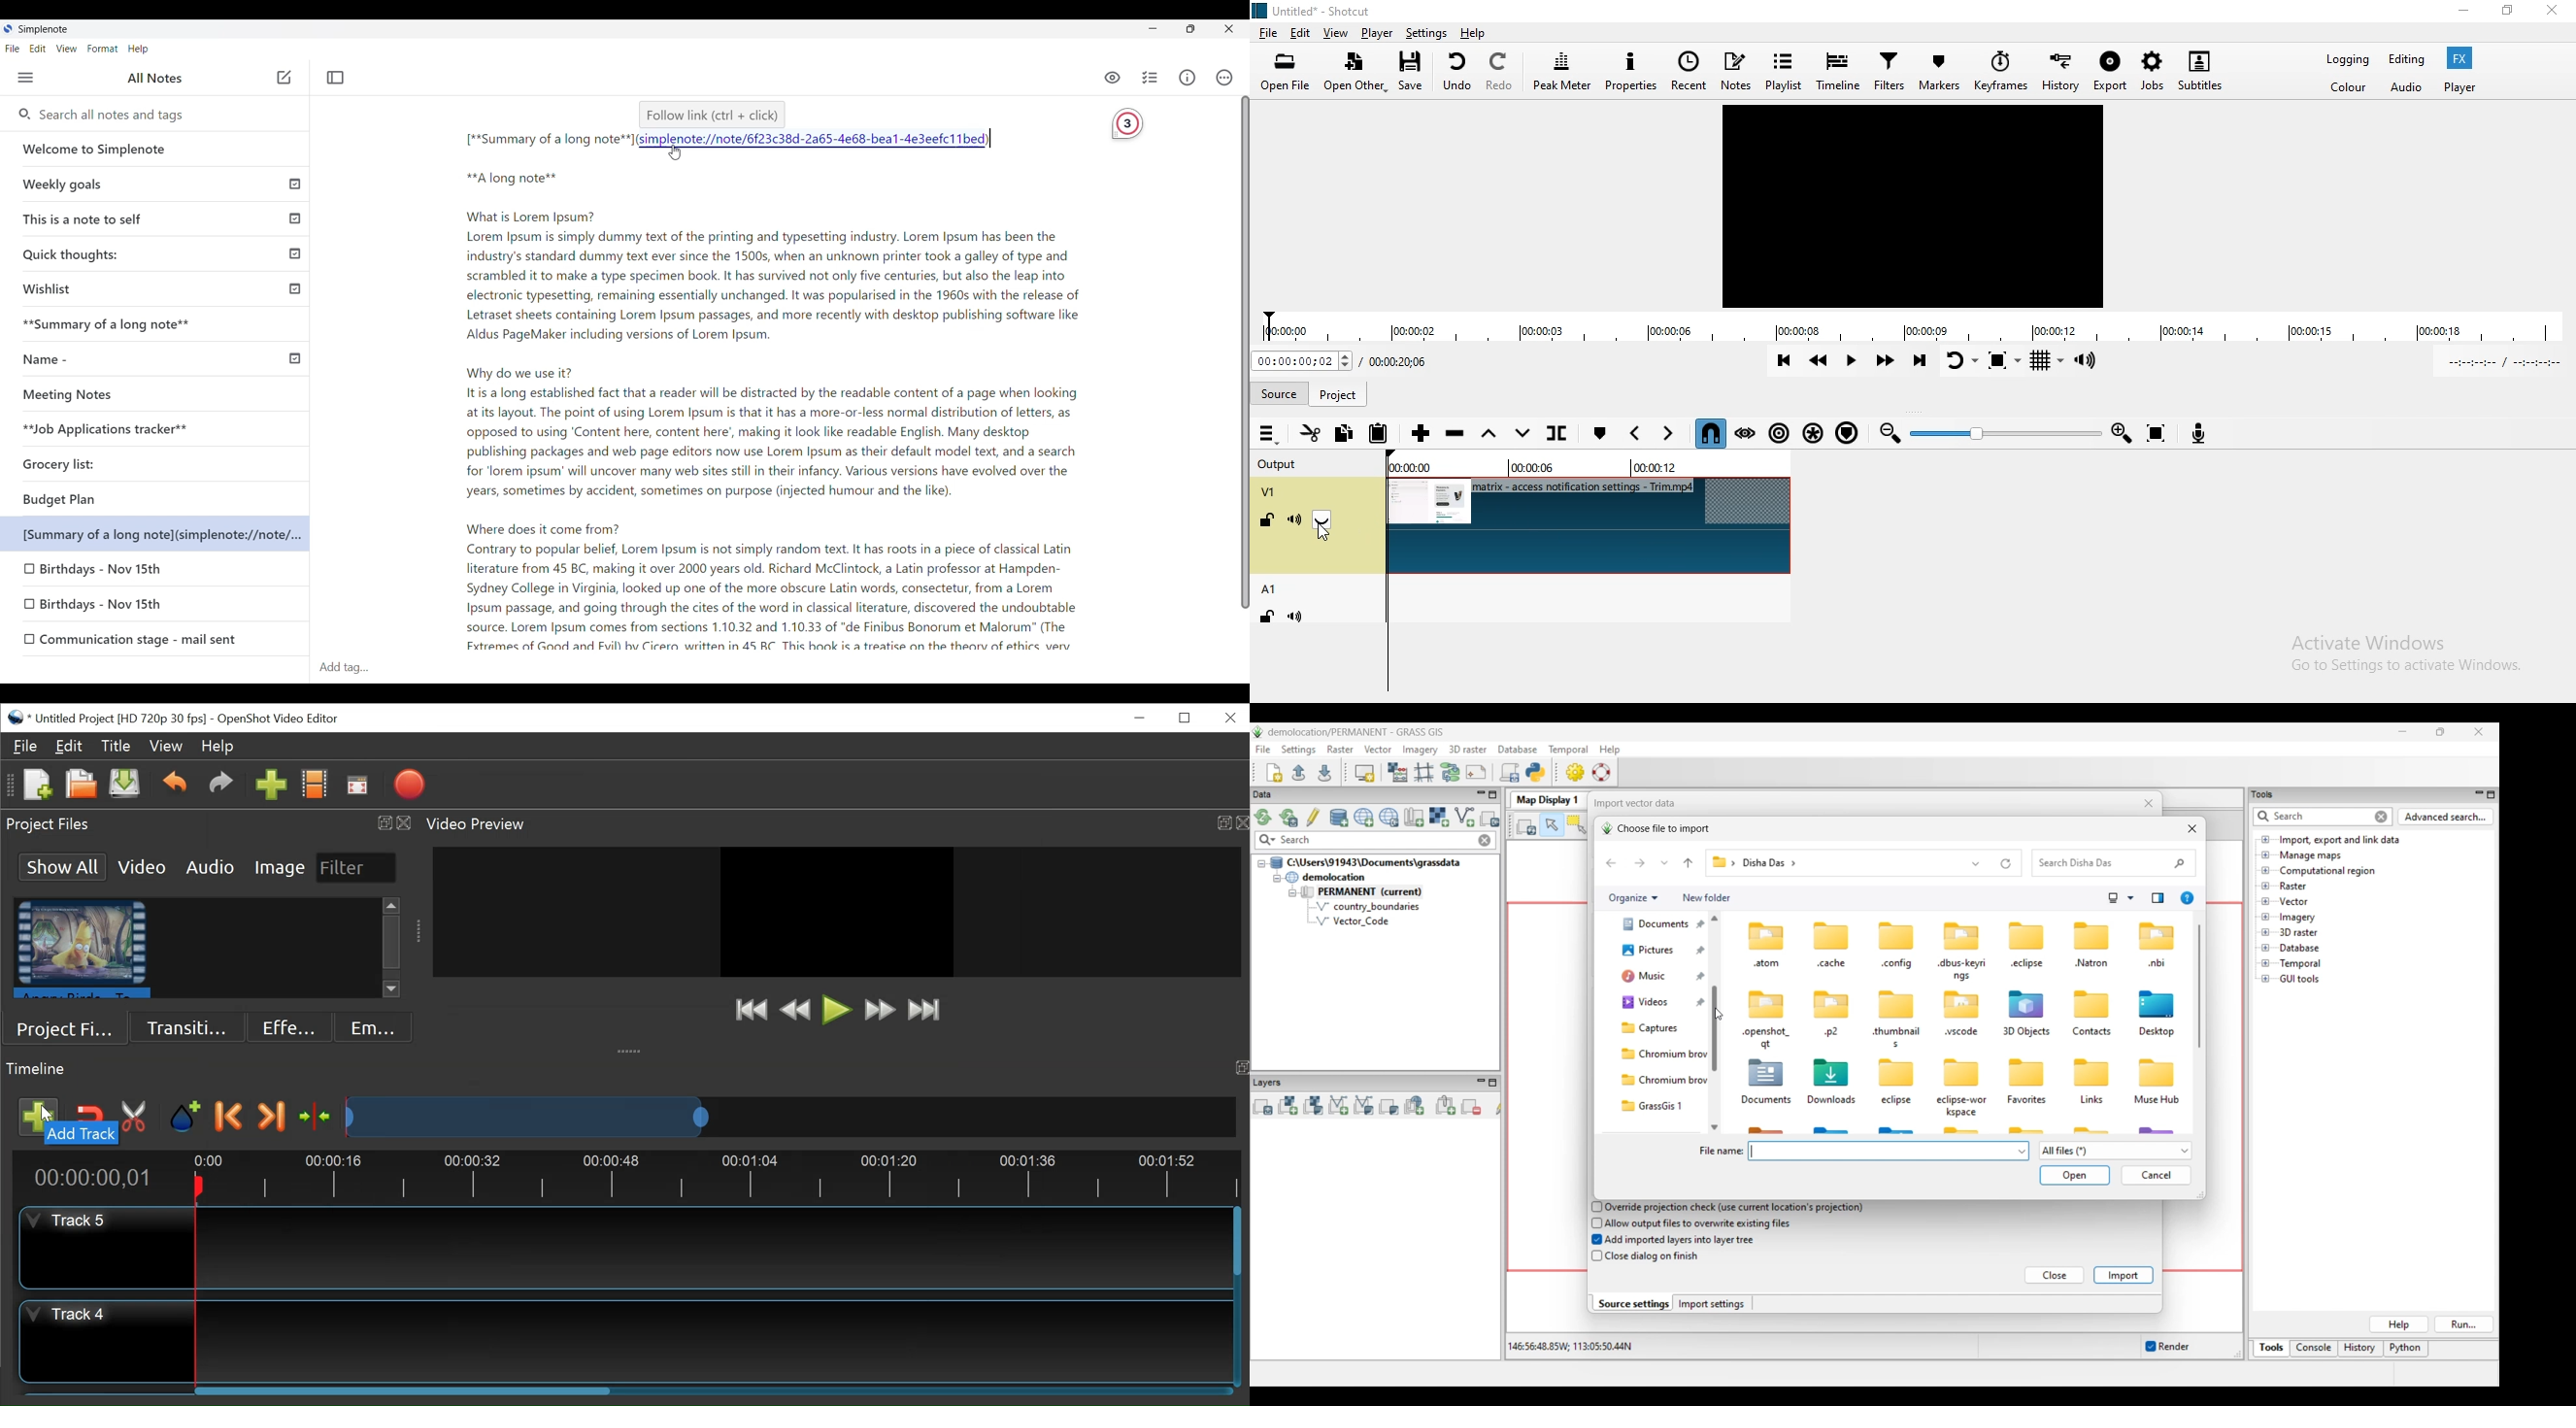  What do you see at coordinates (1153, 28) in the screenshot?
I see `Minimize` at bounding box center [1153, 28].